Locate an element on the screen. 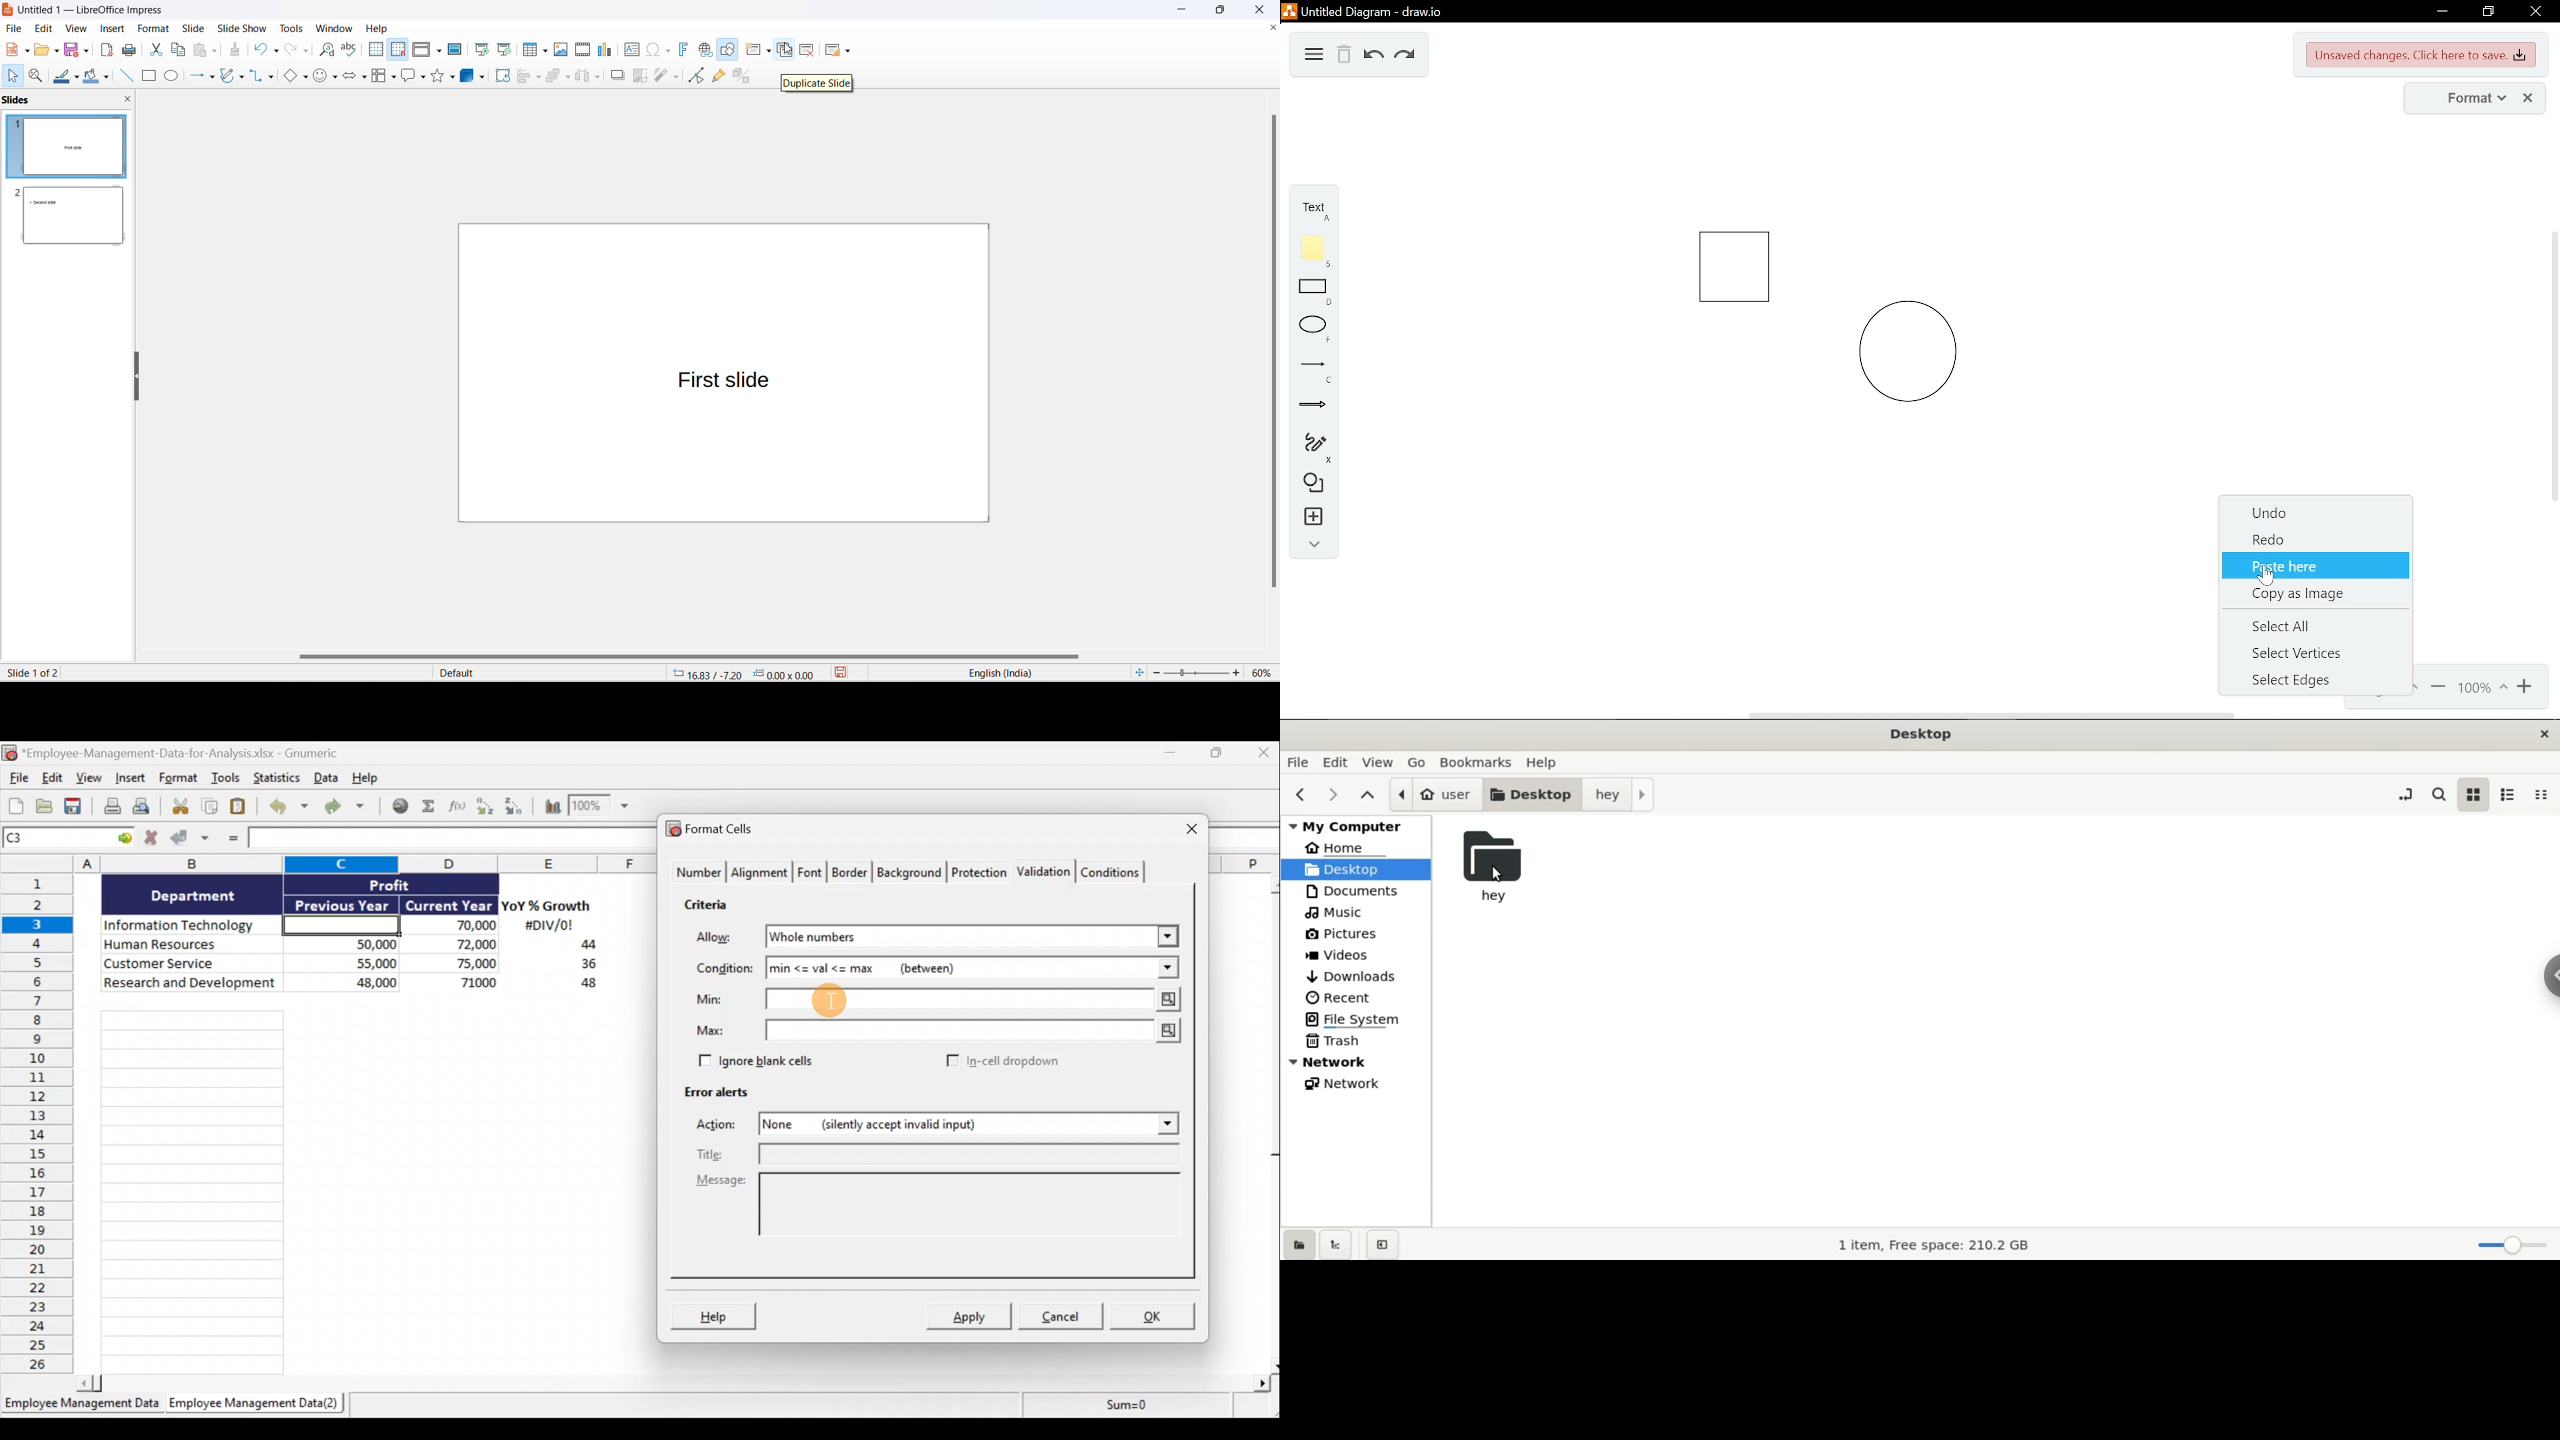 Image resolution: width=2576 pixels, height=1456 pixels. Insert hyperlink is located at coordinates (401, 806).